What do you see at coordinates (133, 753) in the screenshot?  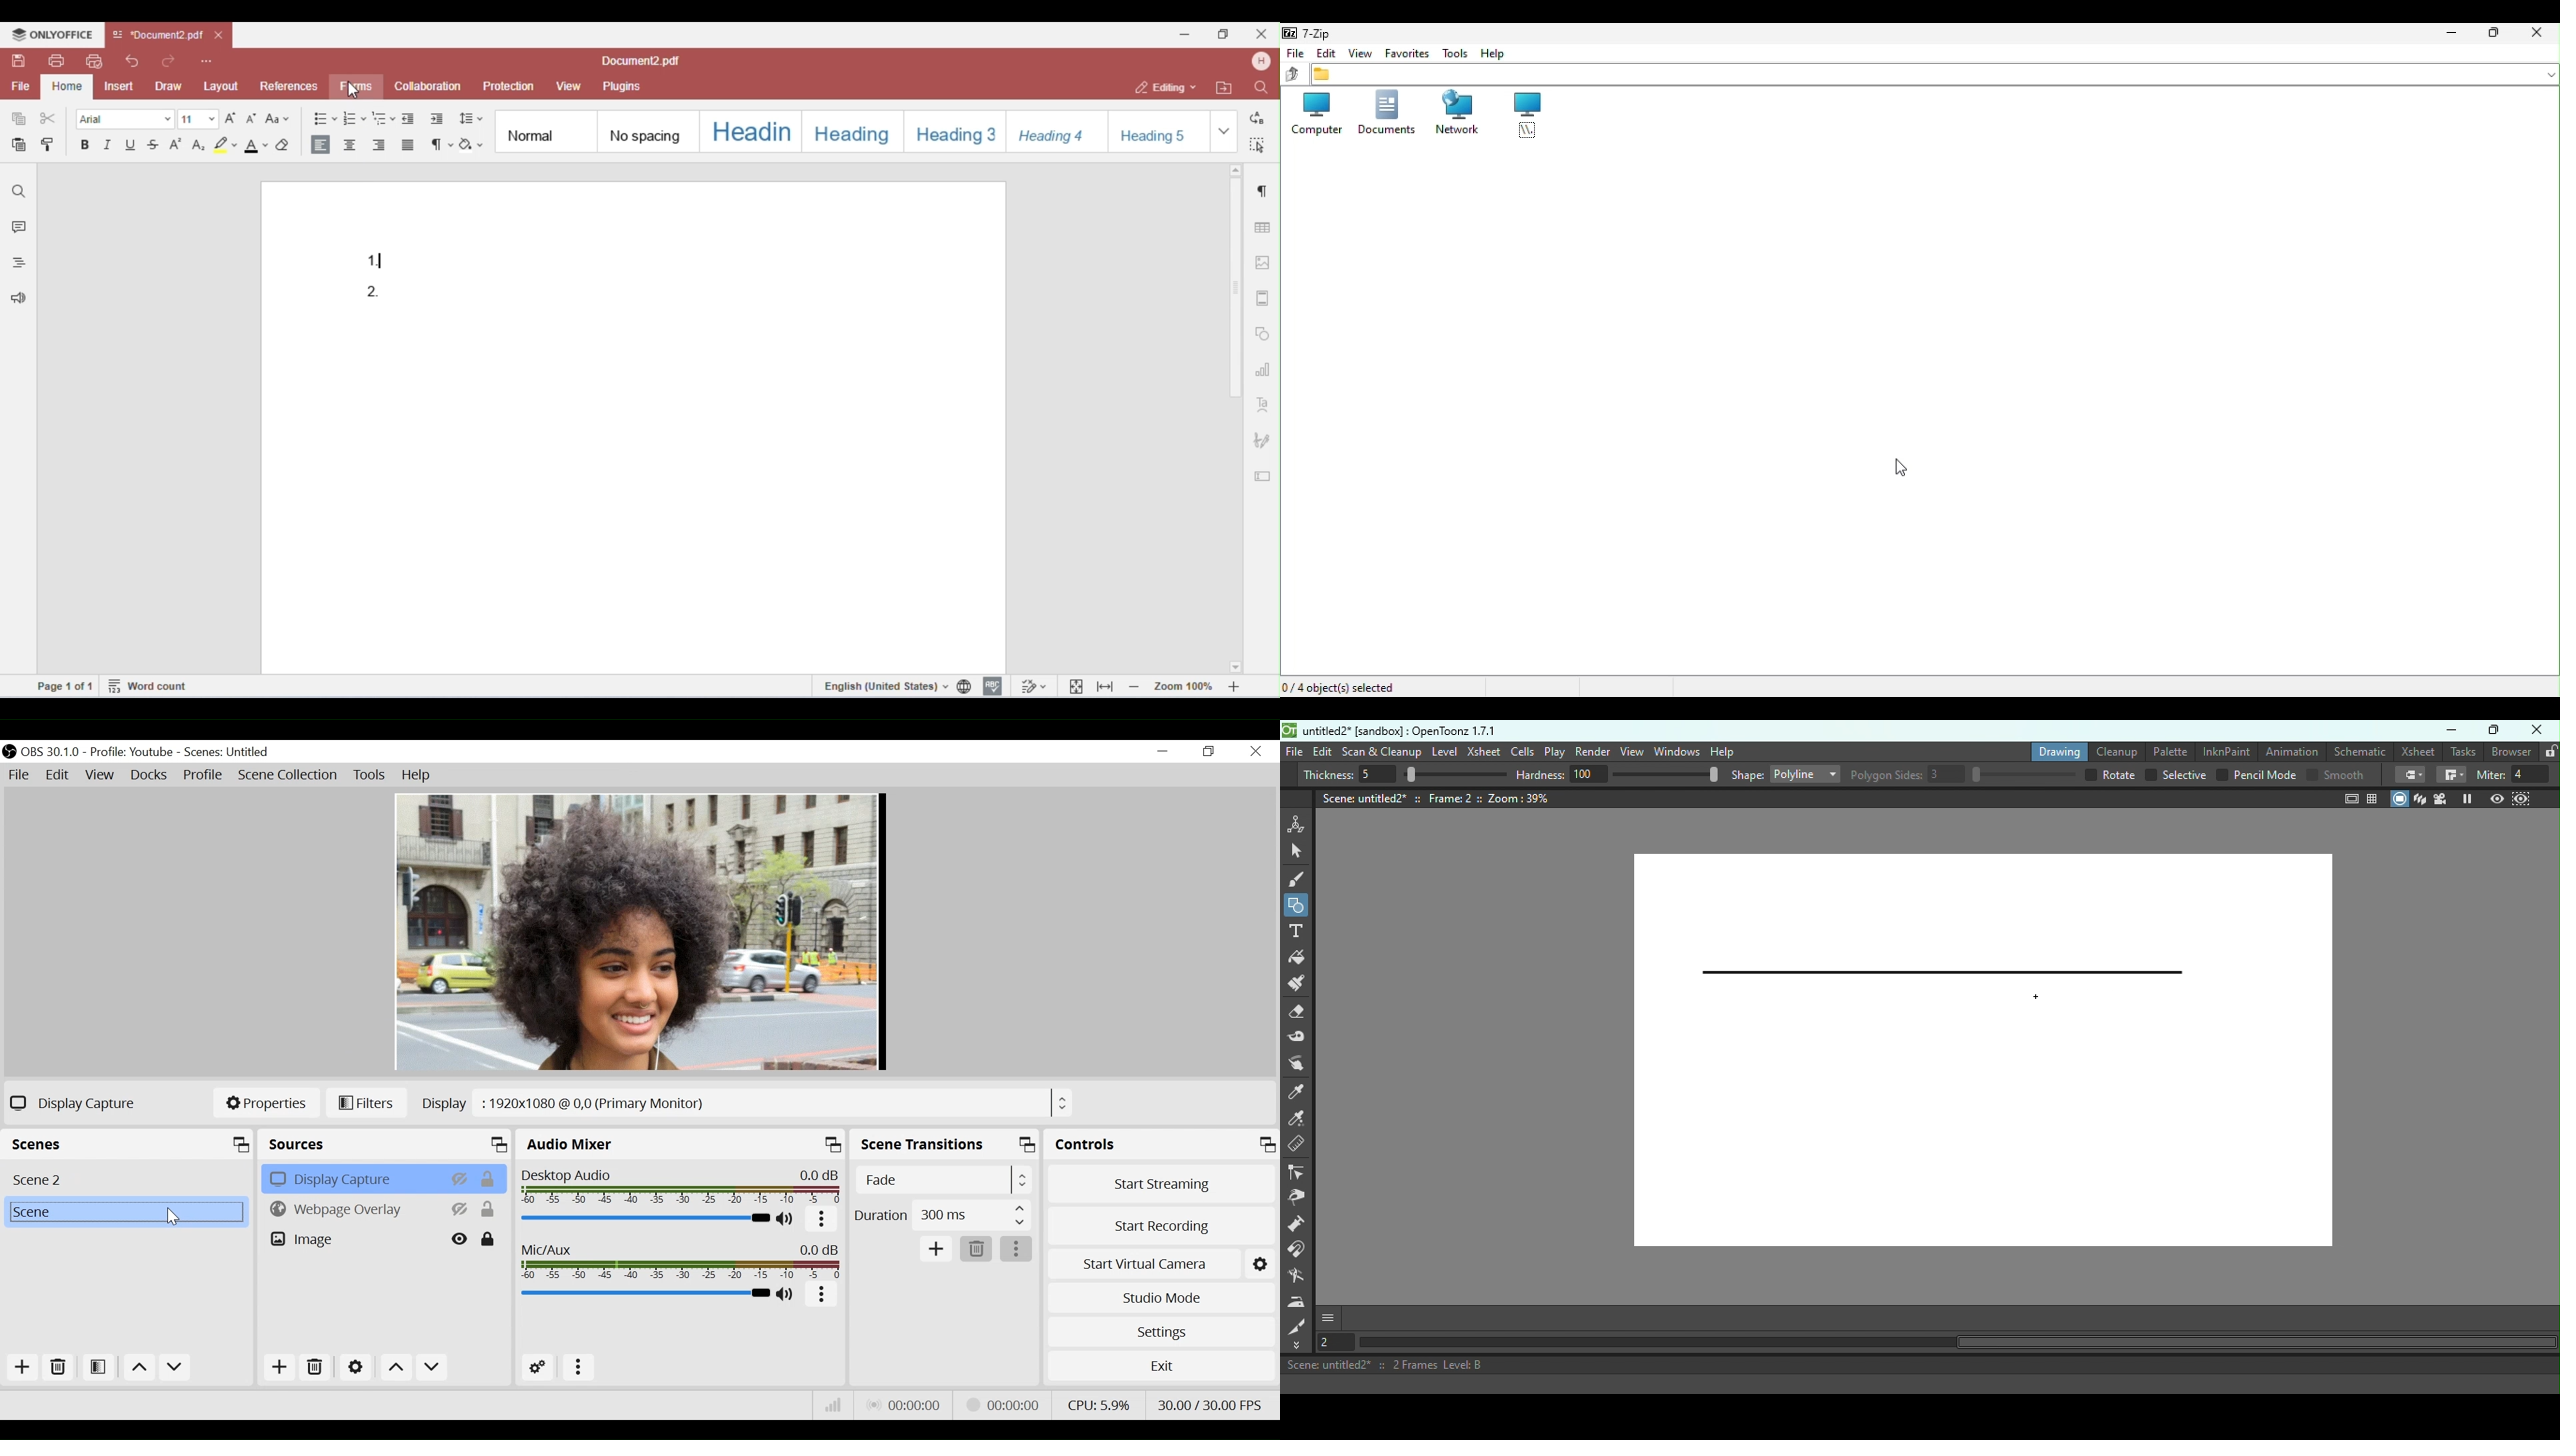 I see `Profile` at bounding box center [133, 753].